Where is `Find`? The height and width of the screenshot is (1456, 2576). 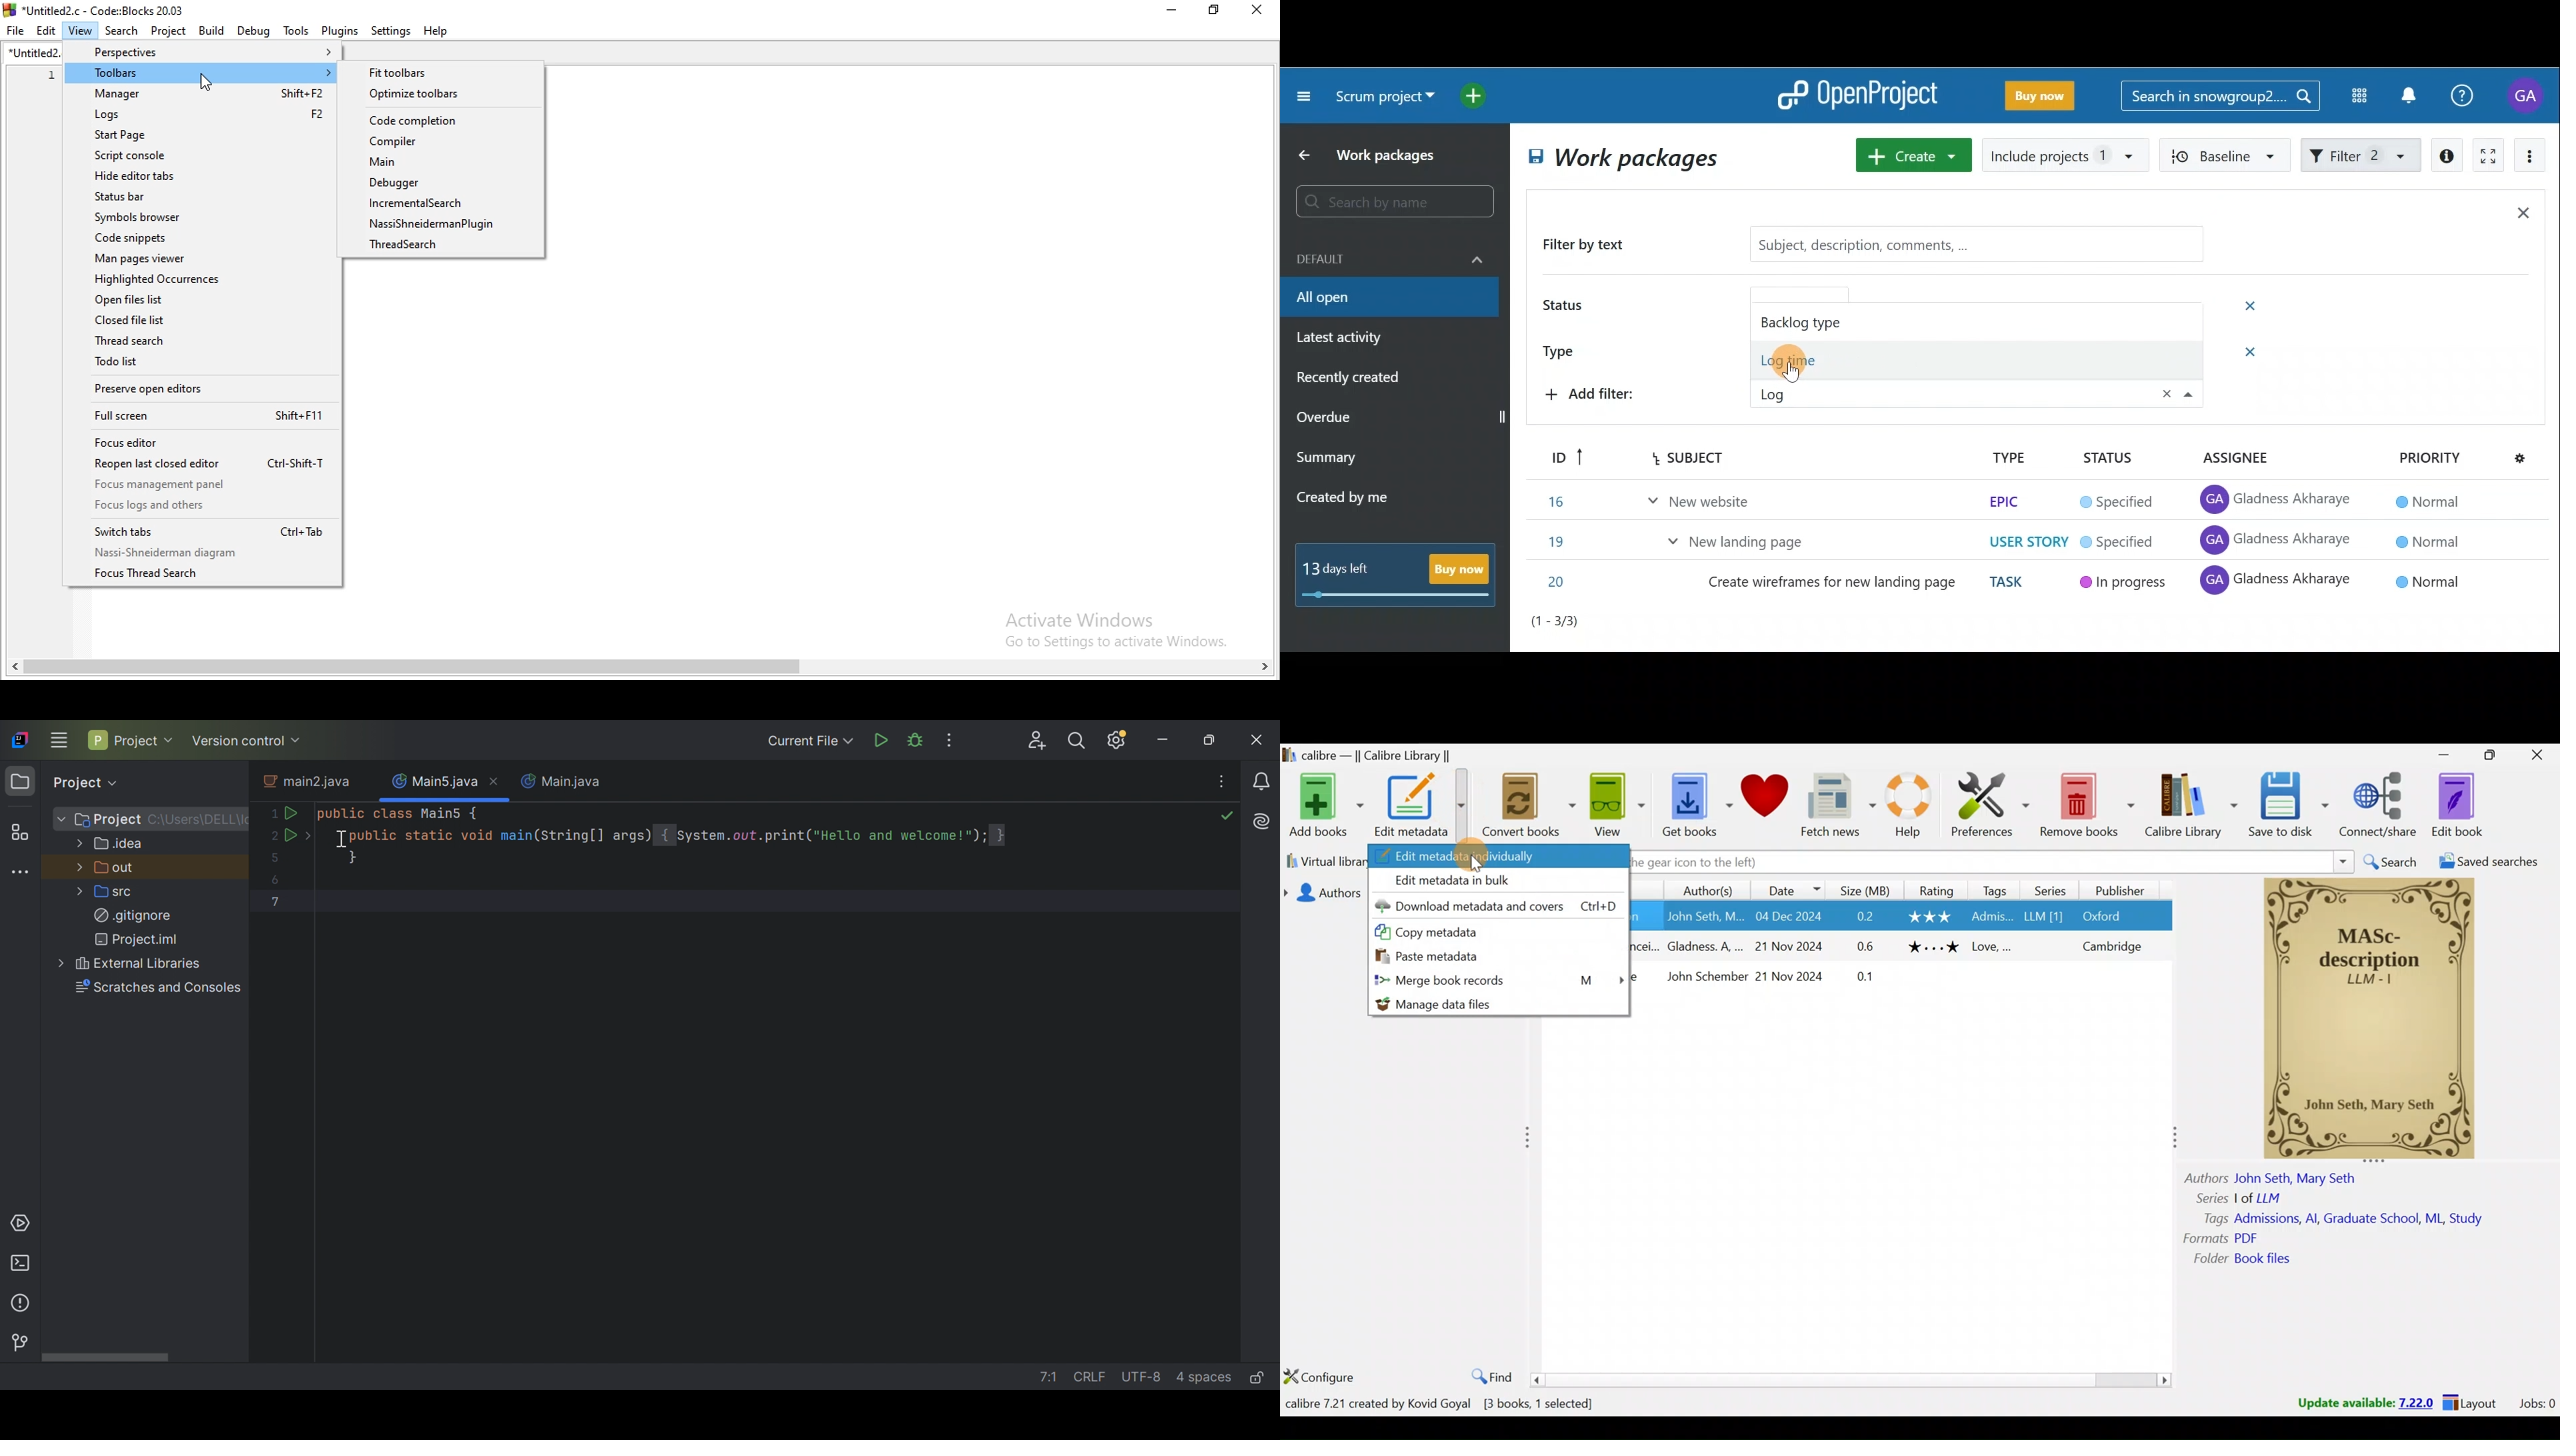
Find is located at coordinates (1489, 1375).